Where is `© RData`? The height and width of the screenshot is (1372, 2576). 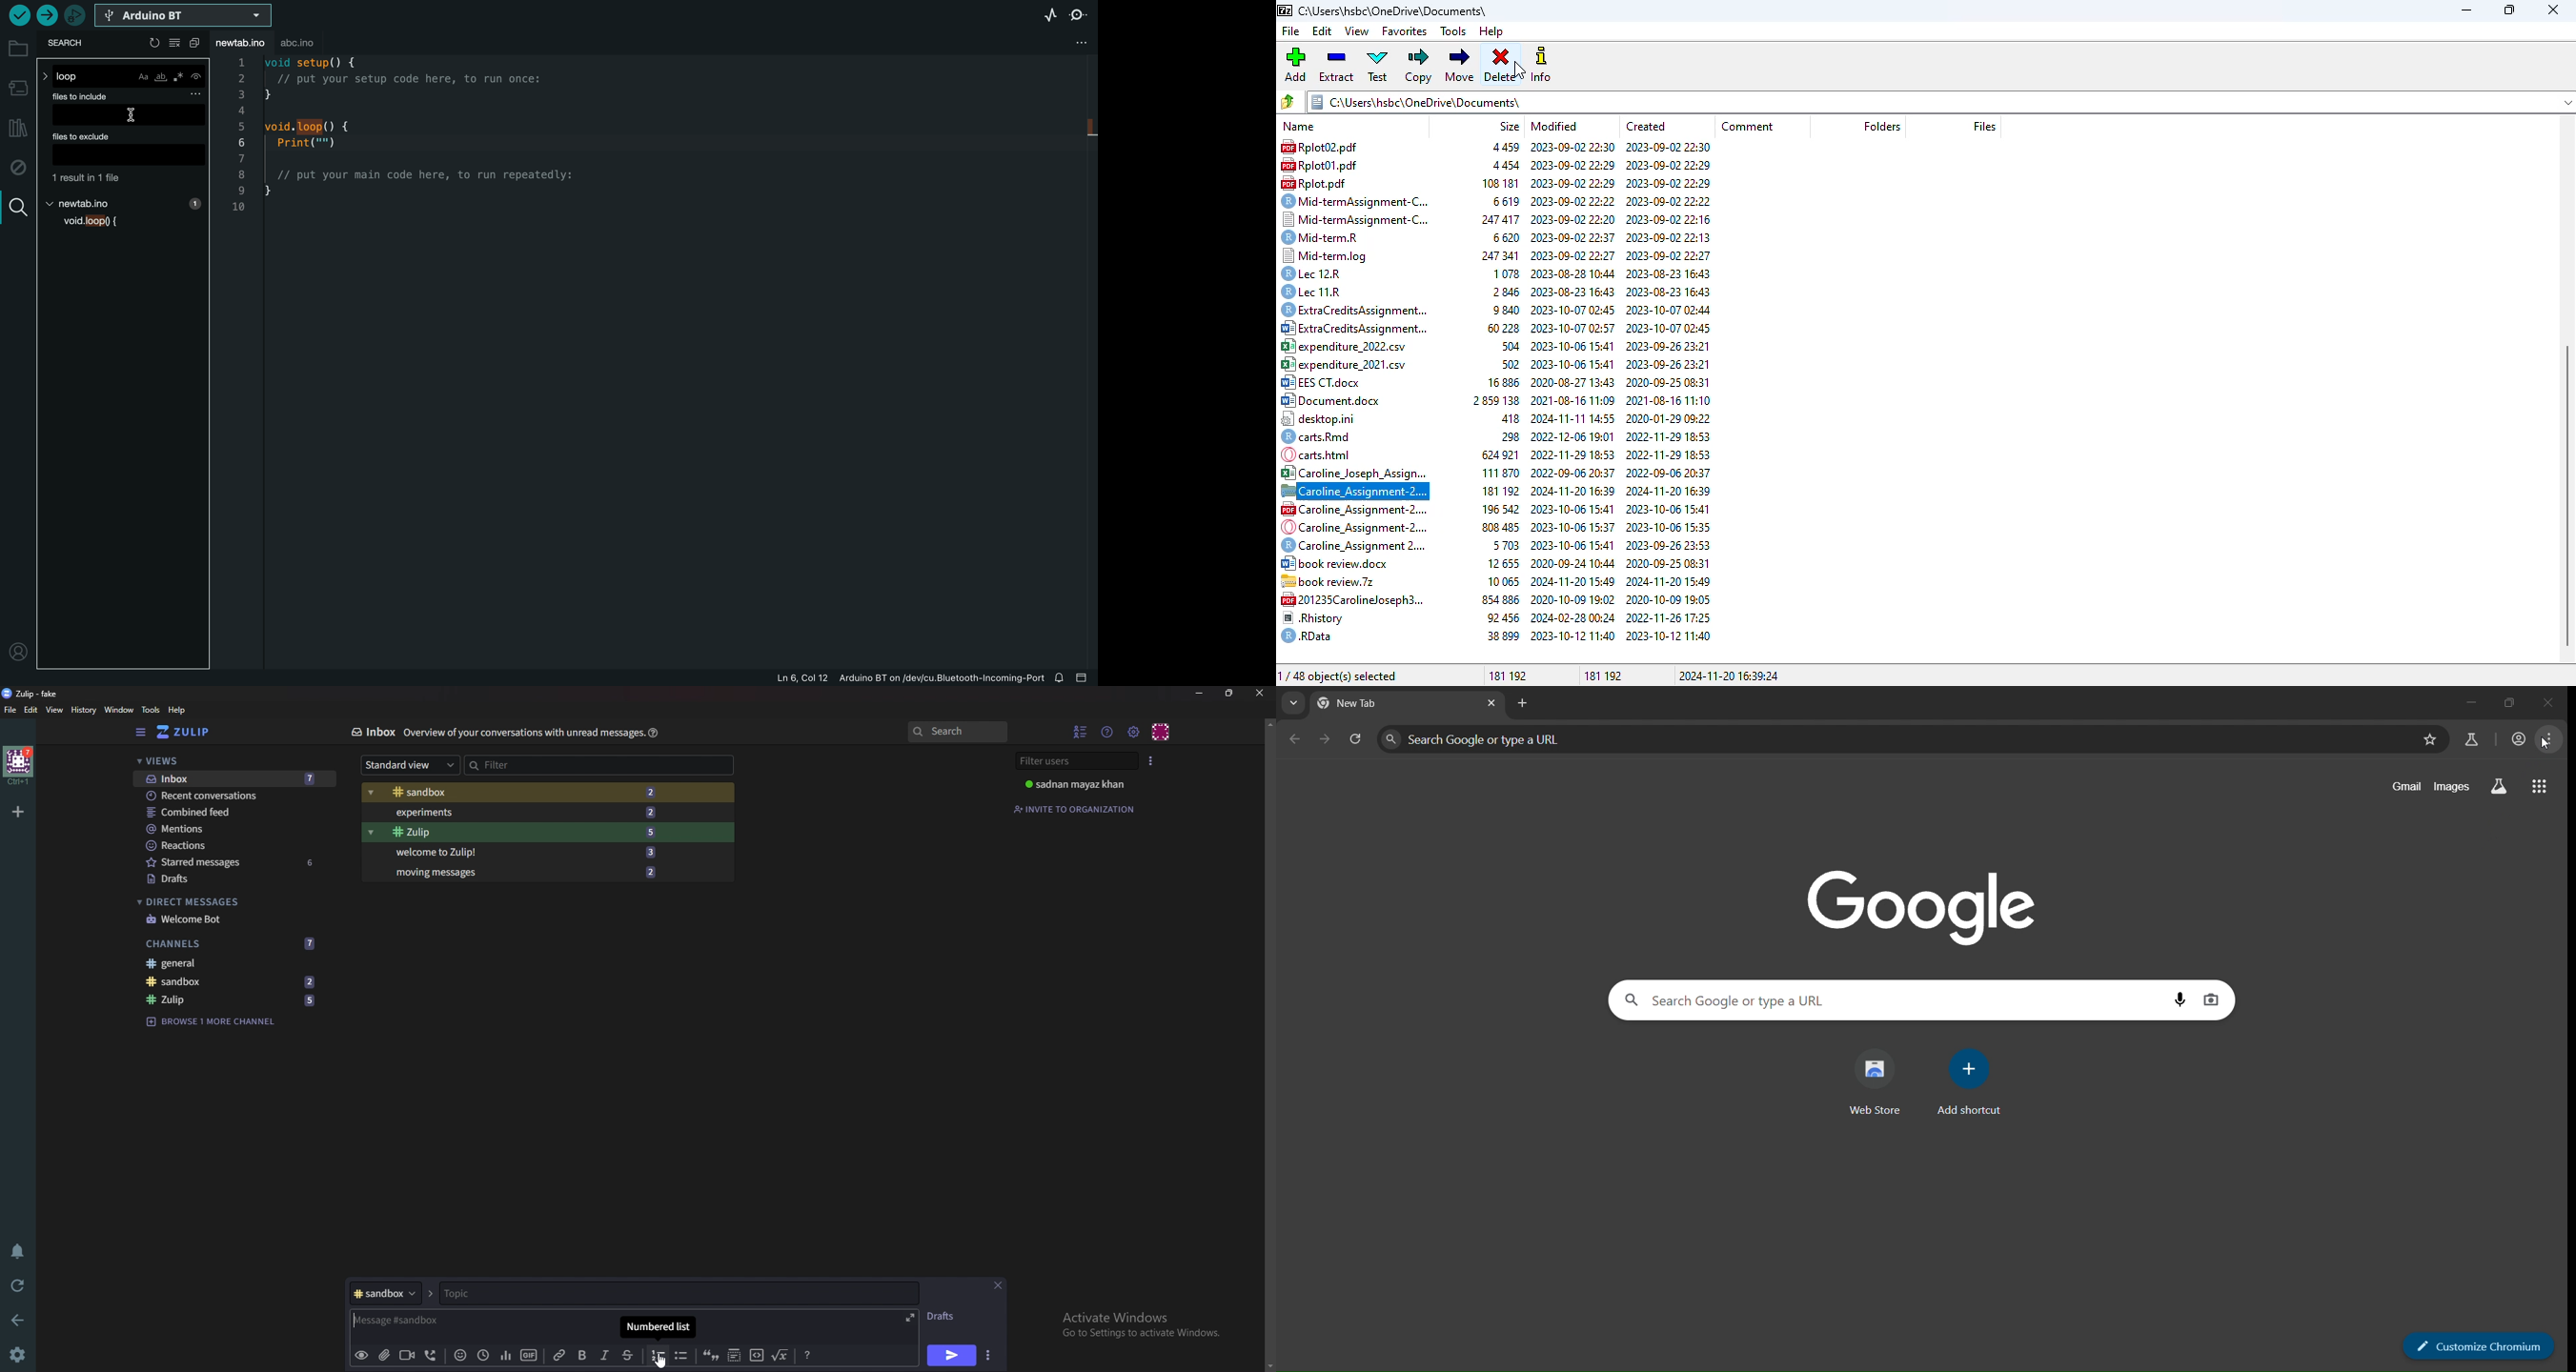 © RData is located at coordinates (1311, 636).